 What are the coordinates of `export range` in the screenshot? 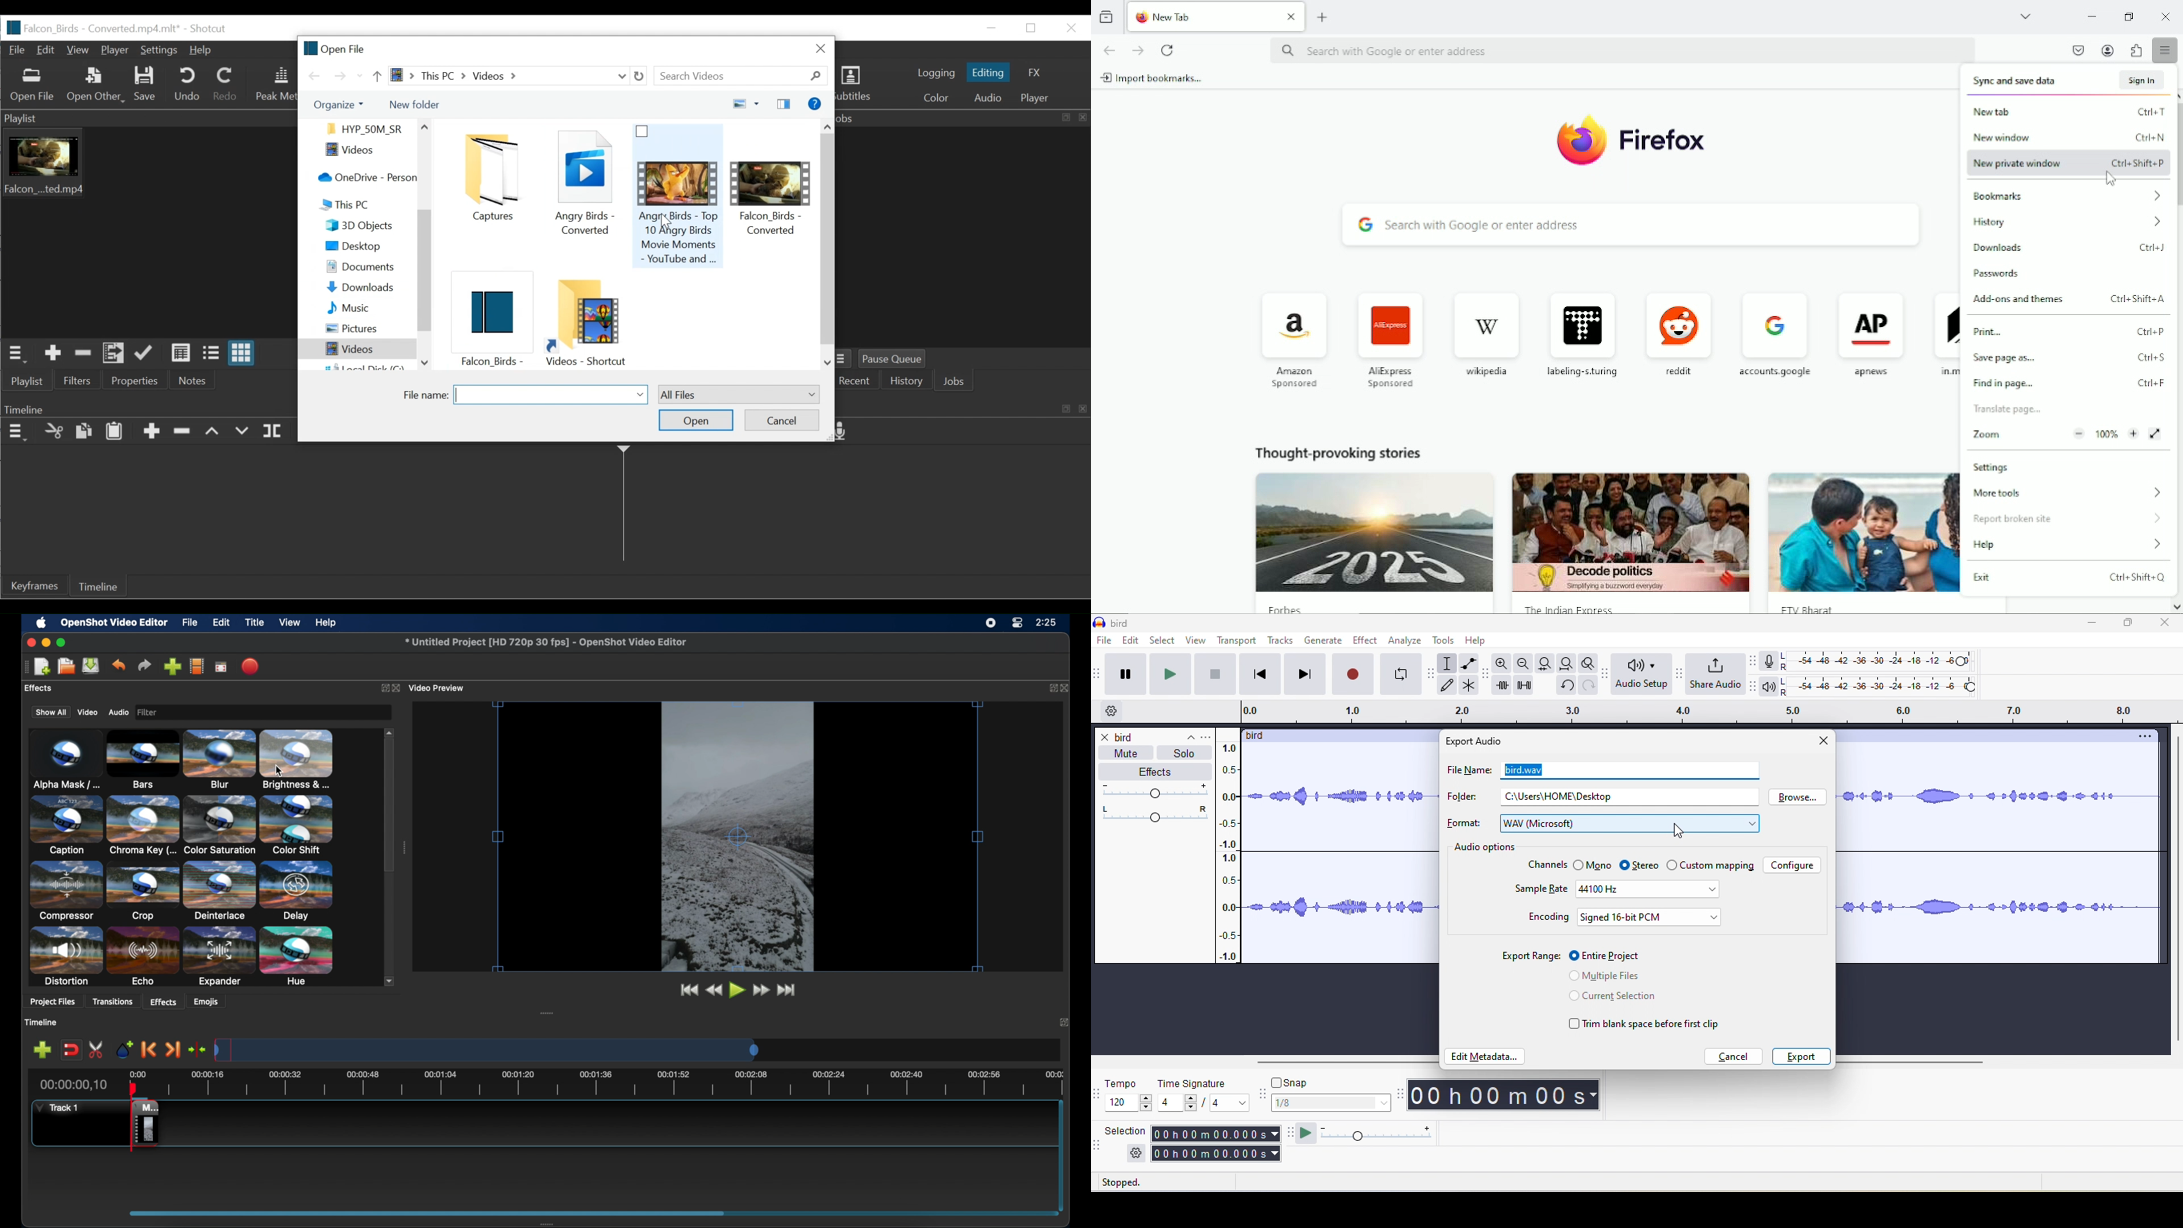 It's located at (1529, 955).